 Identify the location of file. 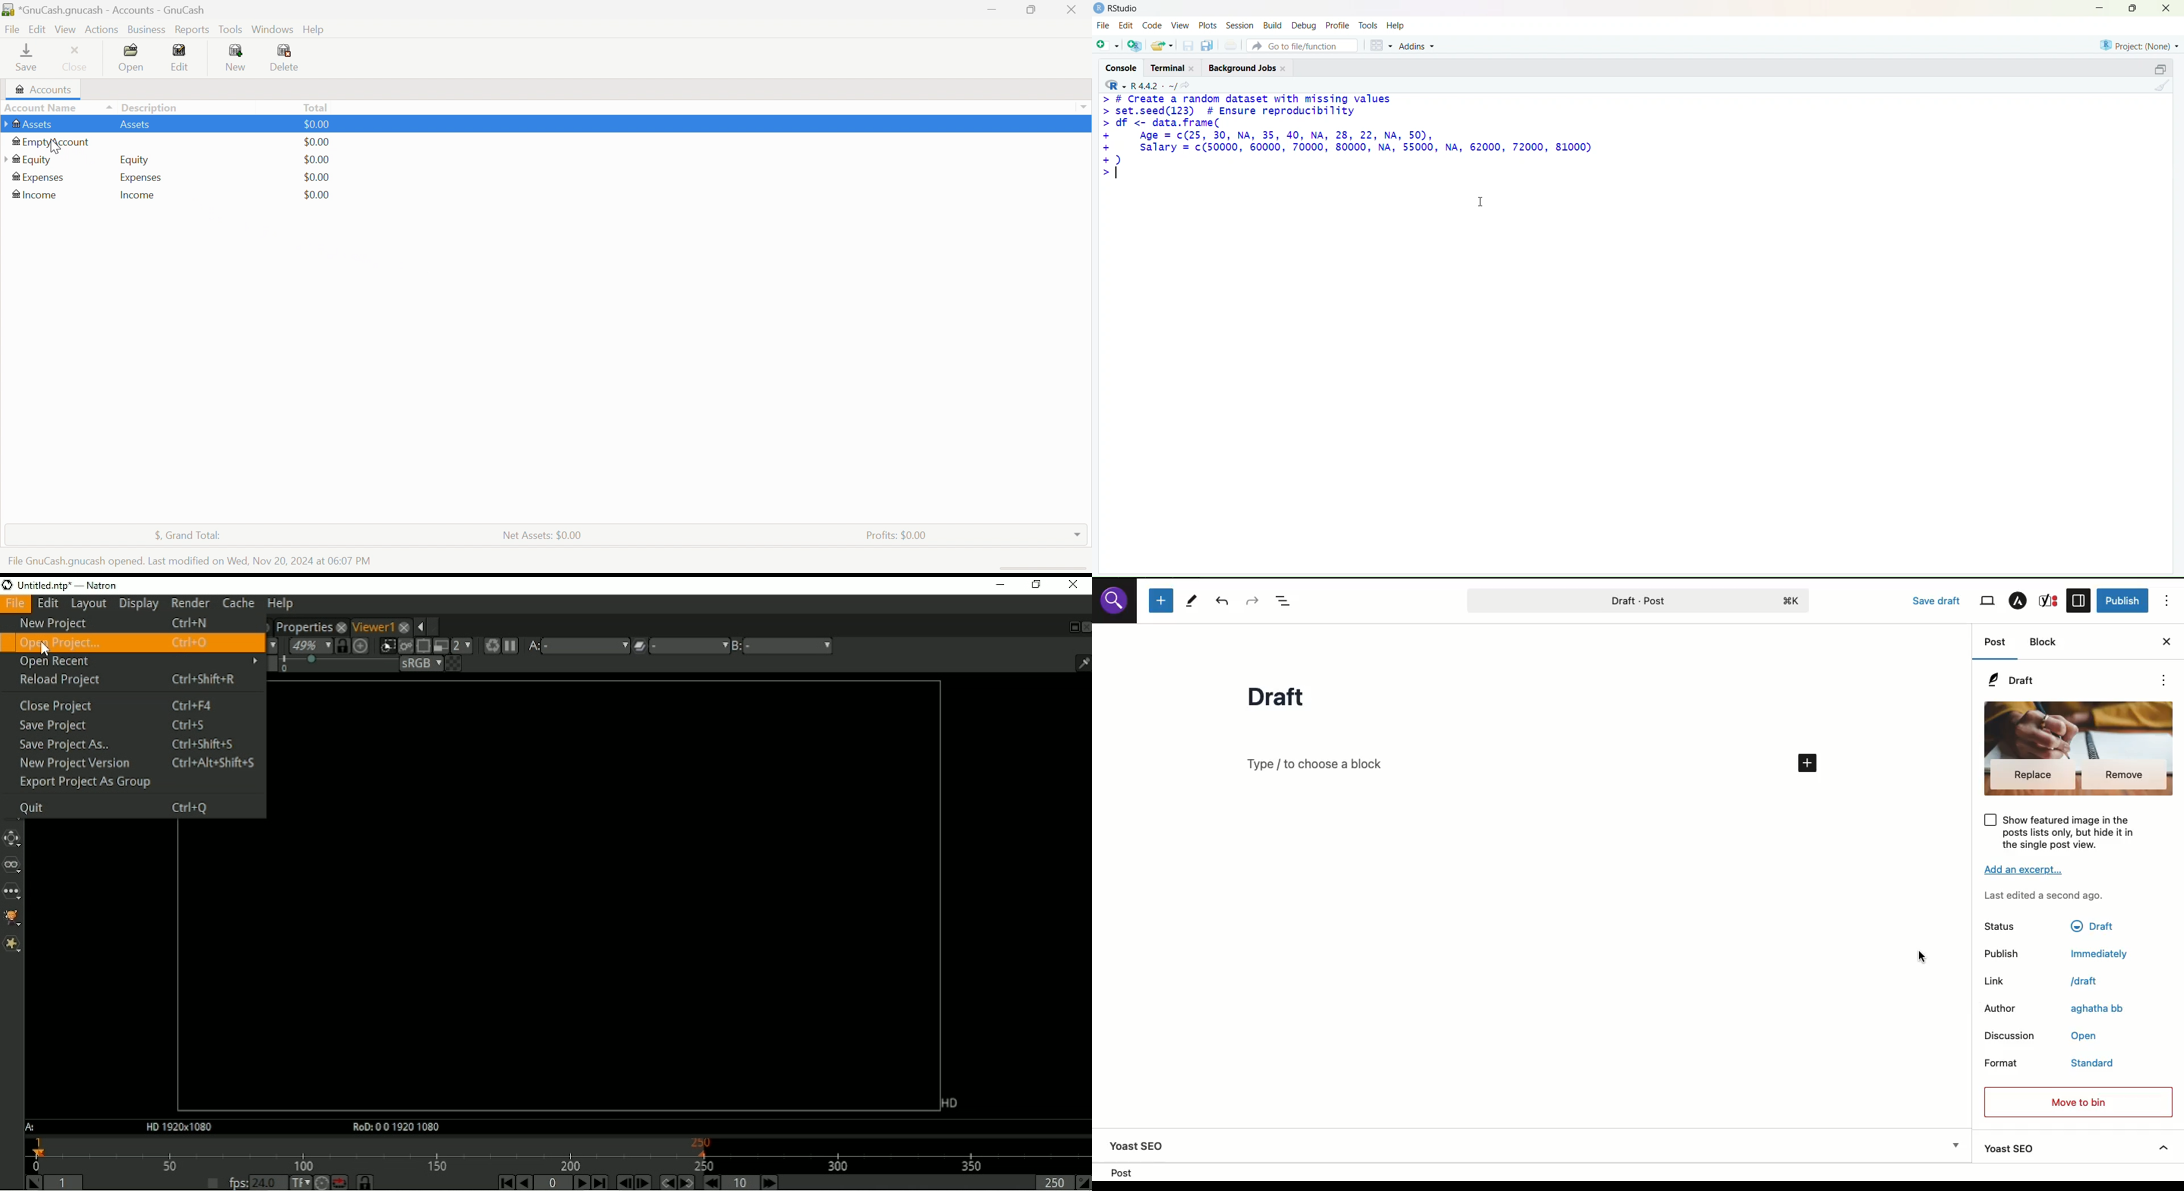
(1103, 26).